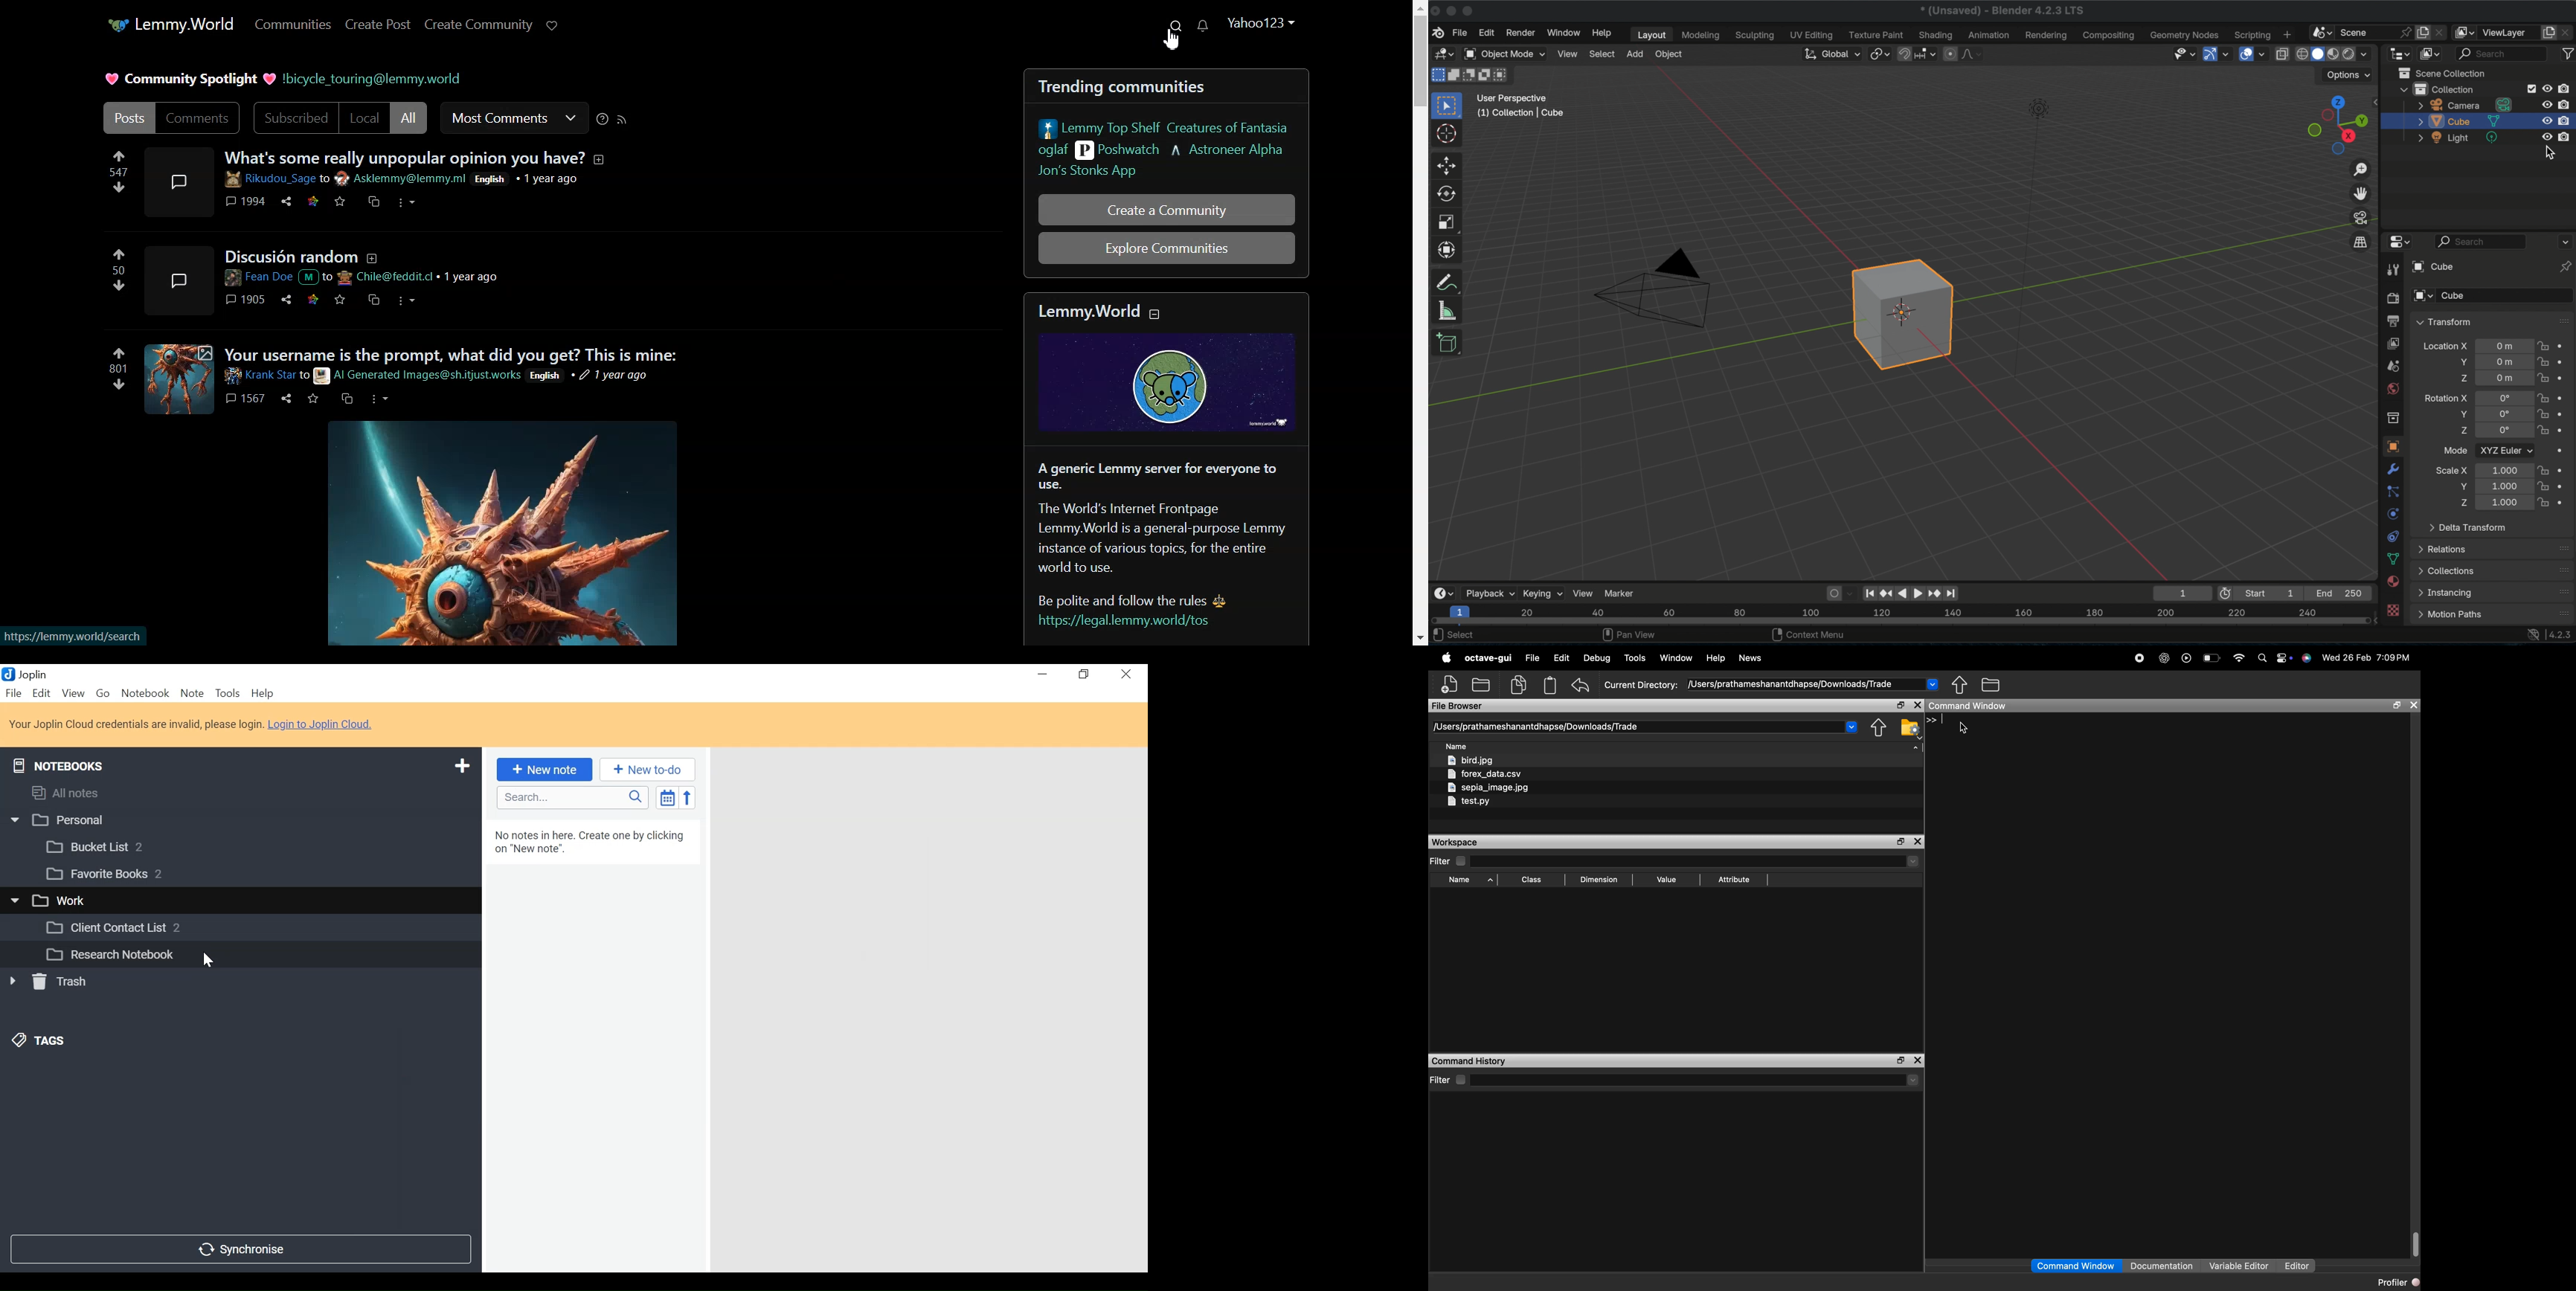 This screenshot has height=1316, width=2576. What do you see at coordinates (1813, 34) in the screenshot?
I see `UV editing` at bounding box center [1813, 34].